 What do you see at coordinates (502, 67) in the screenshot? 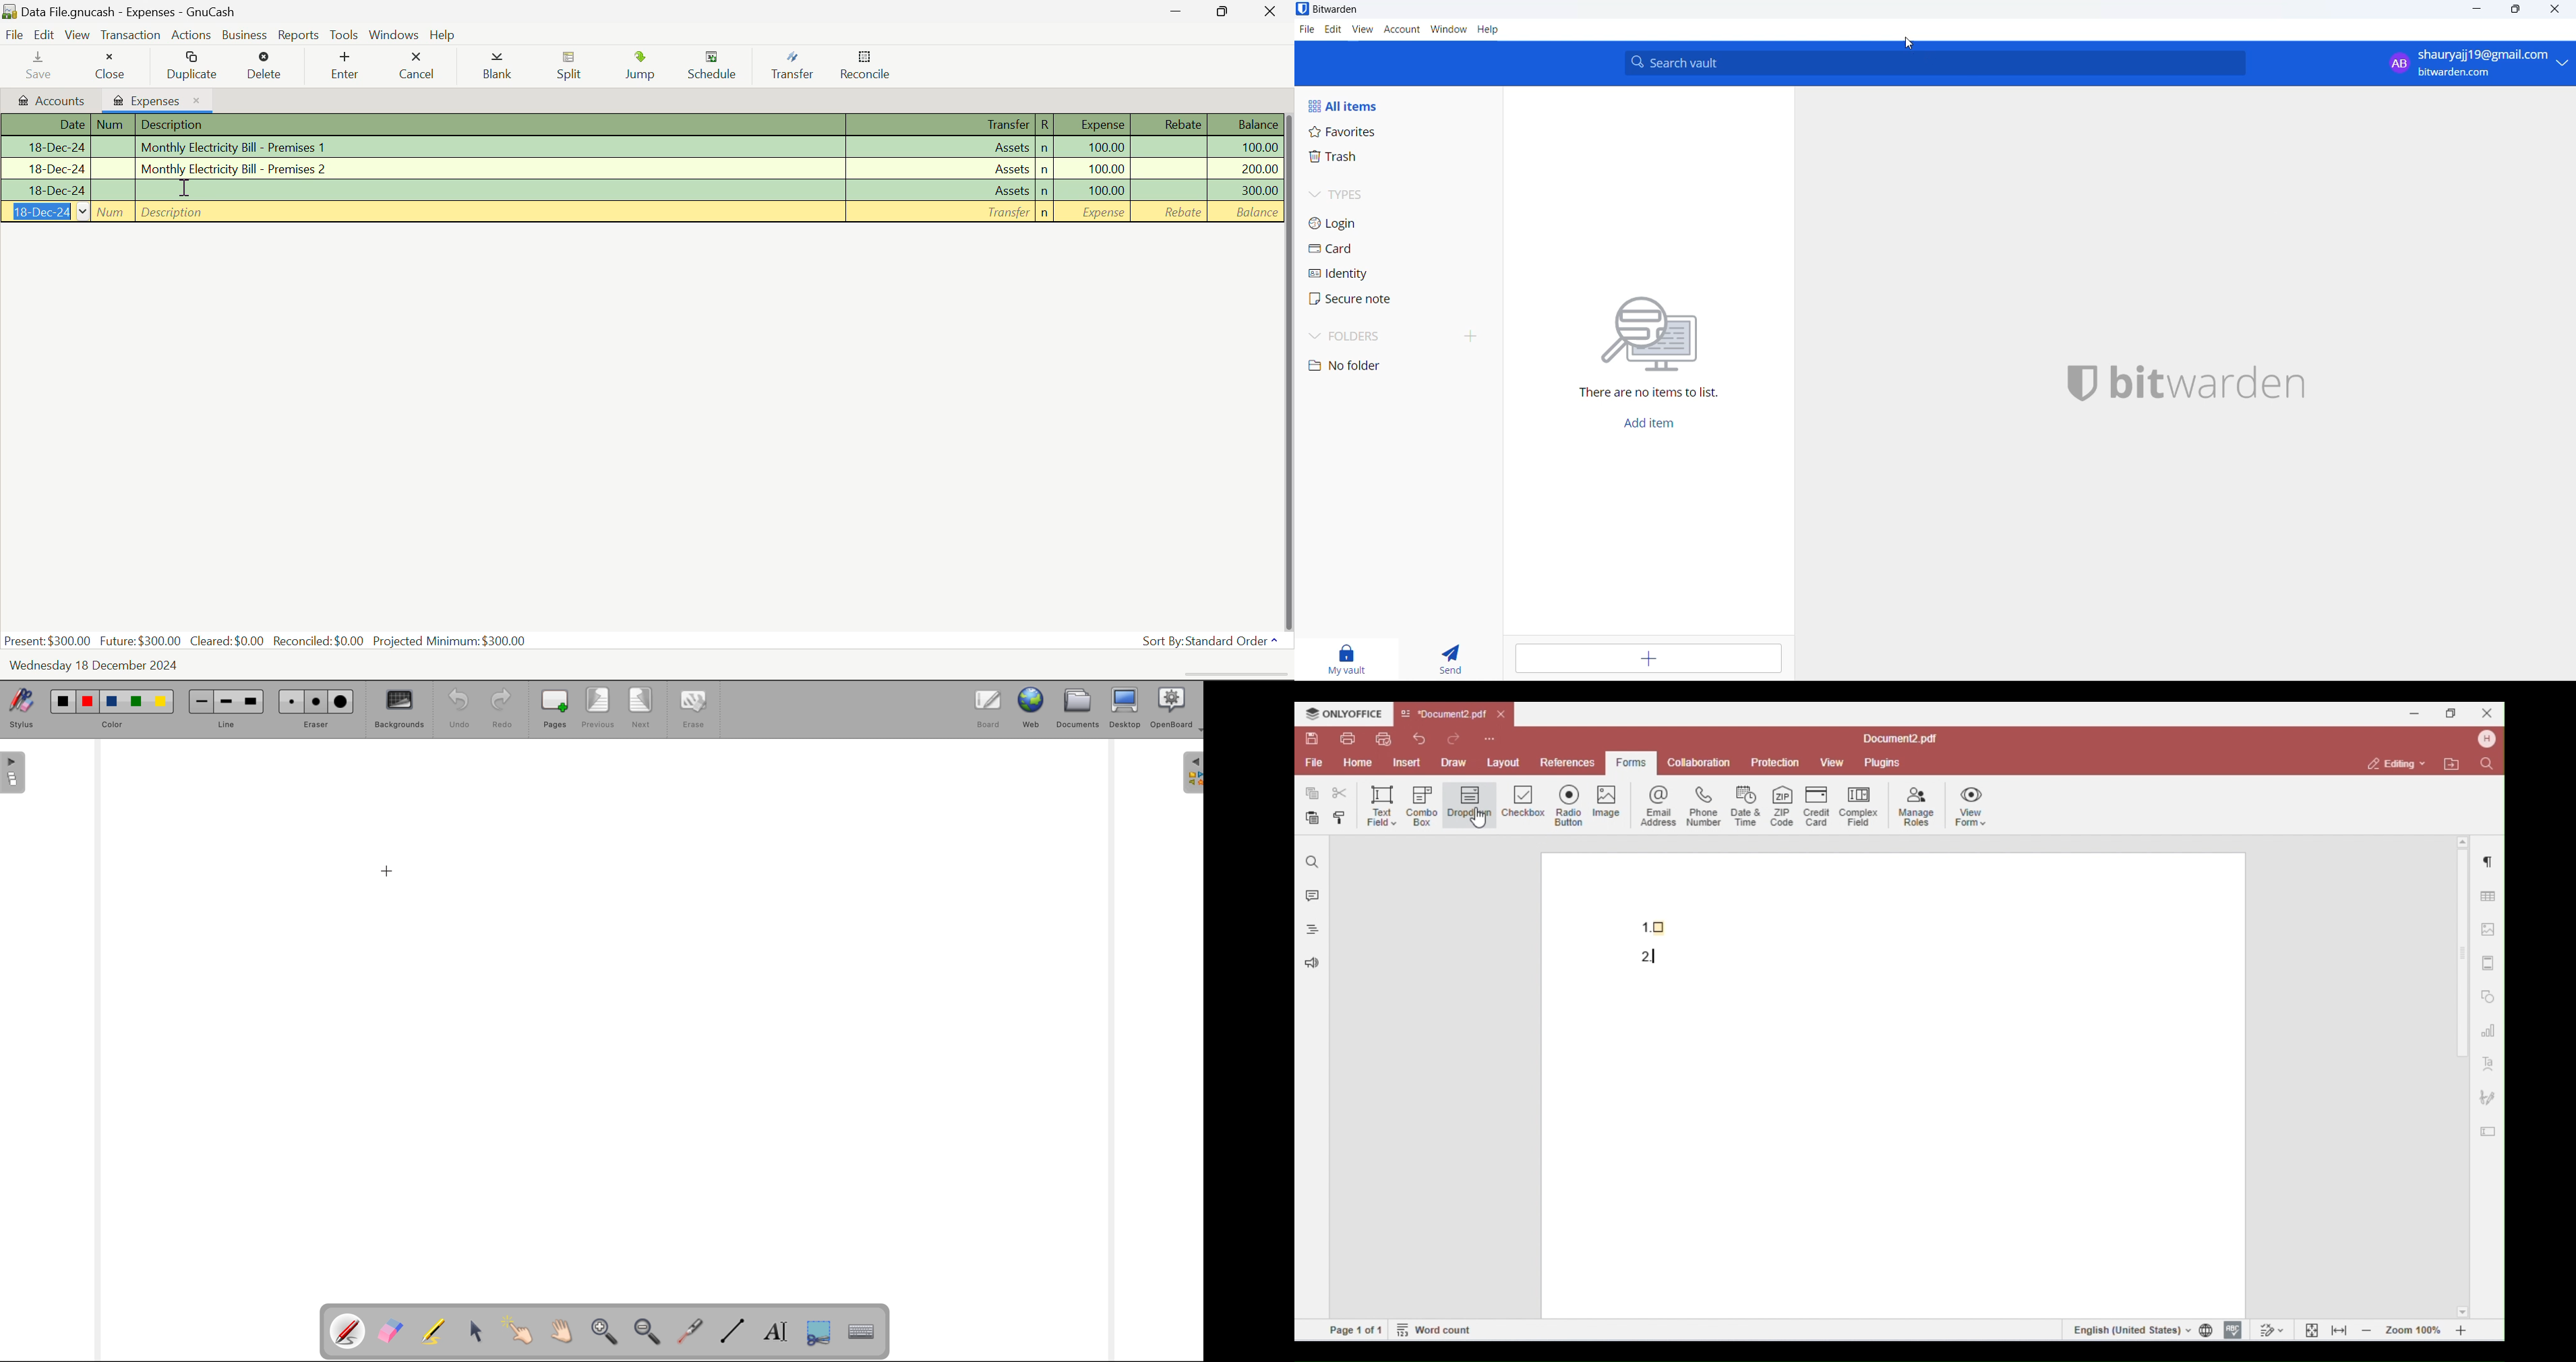
I see `Blank` at bounding box center [502, 67].